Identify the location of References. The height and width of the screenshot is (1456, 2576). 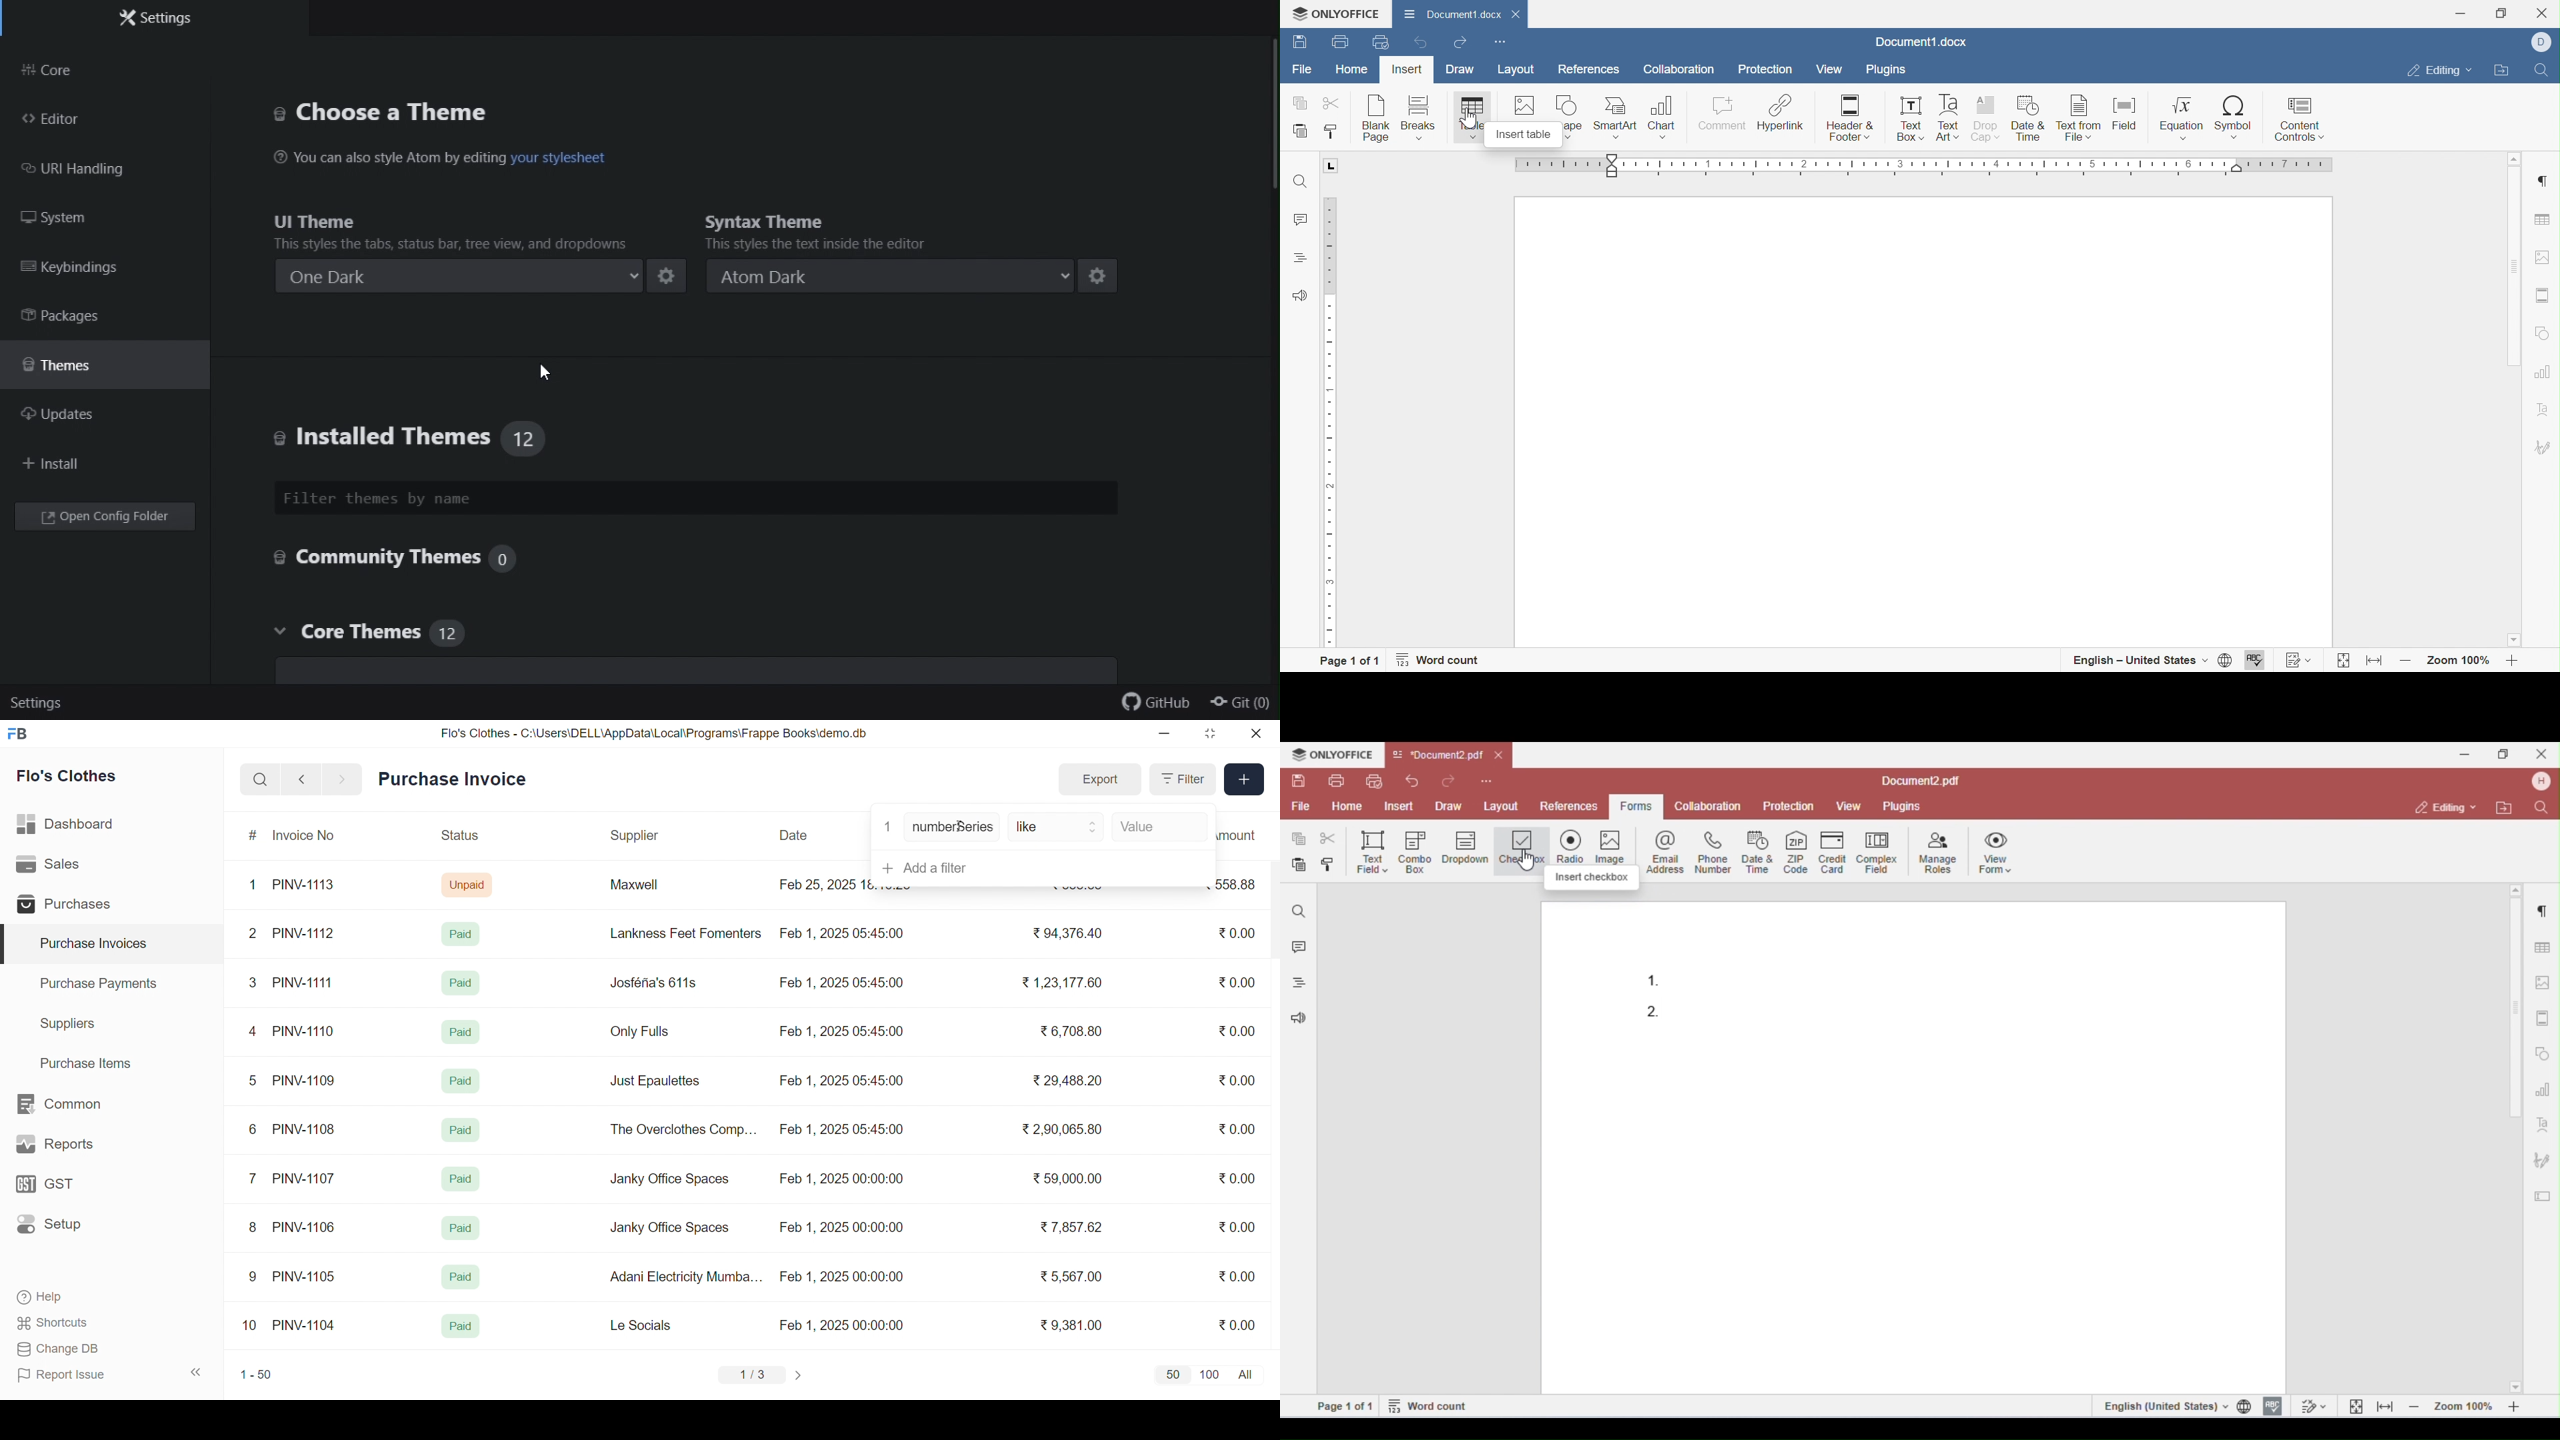
(1593, 72).